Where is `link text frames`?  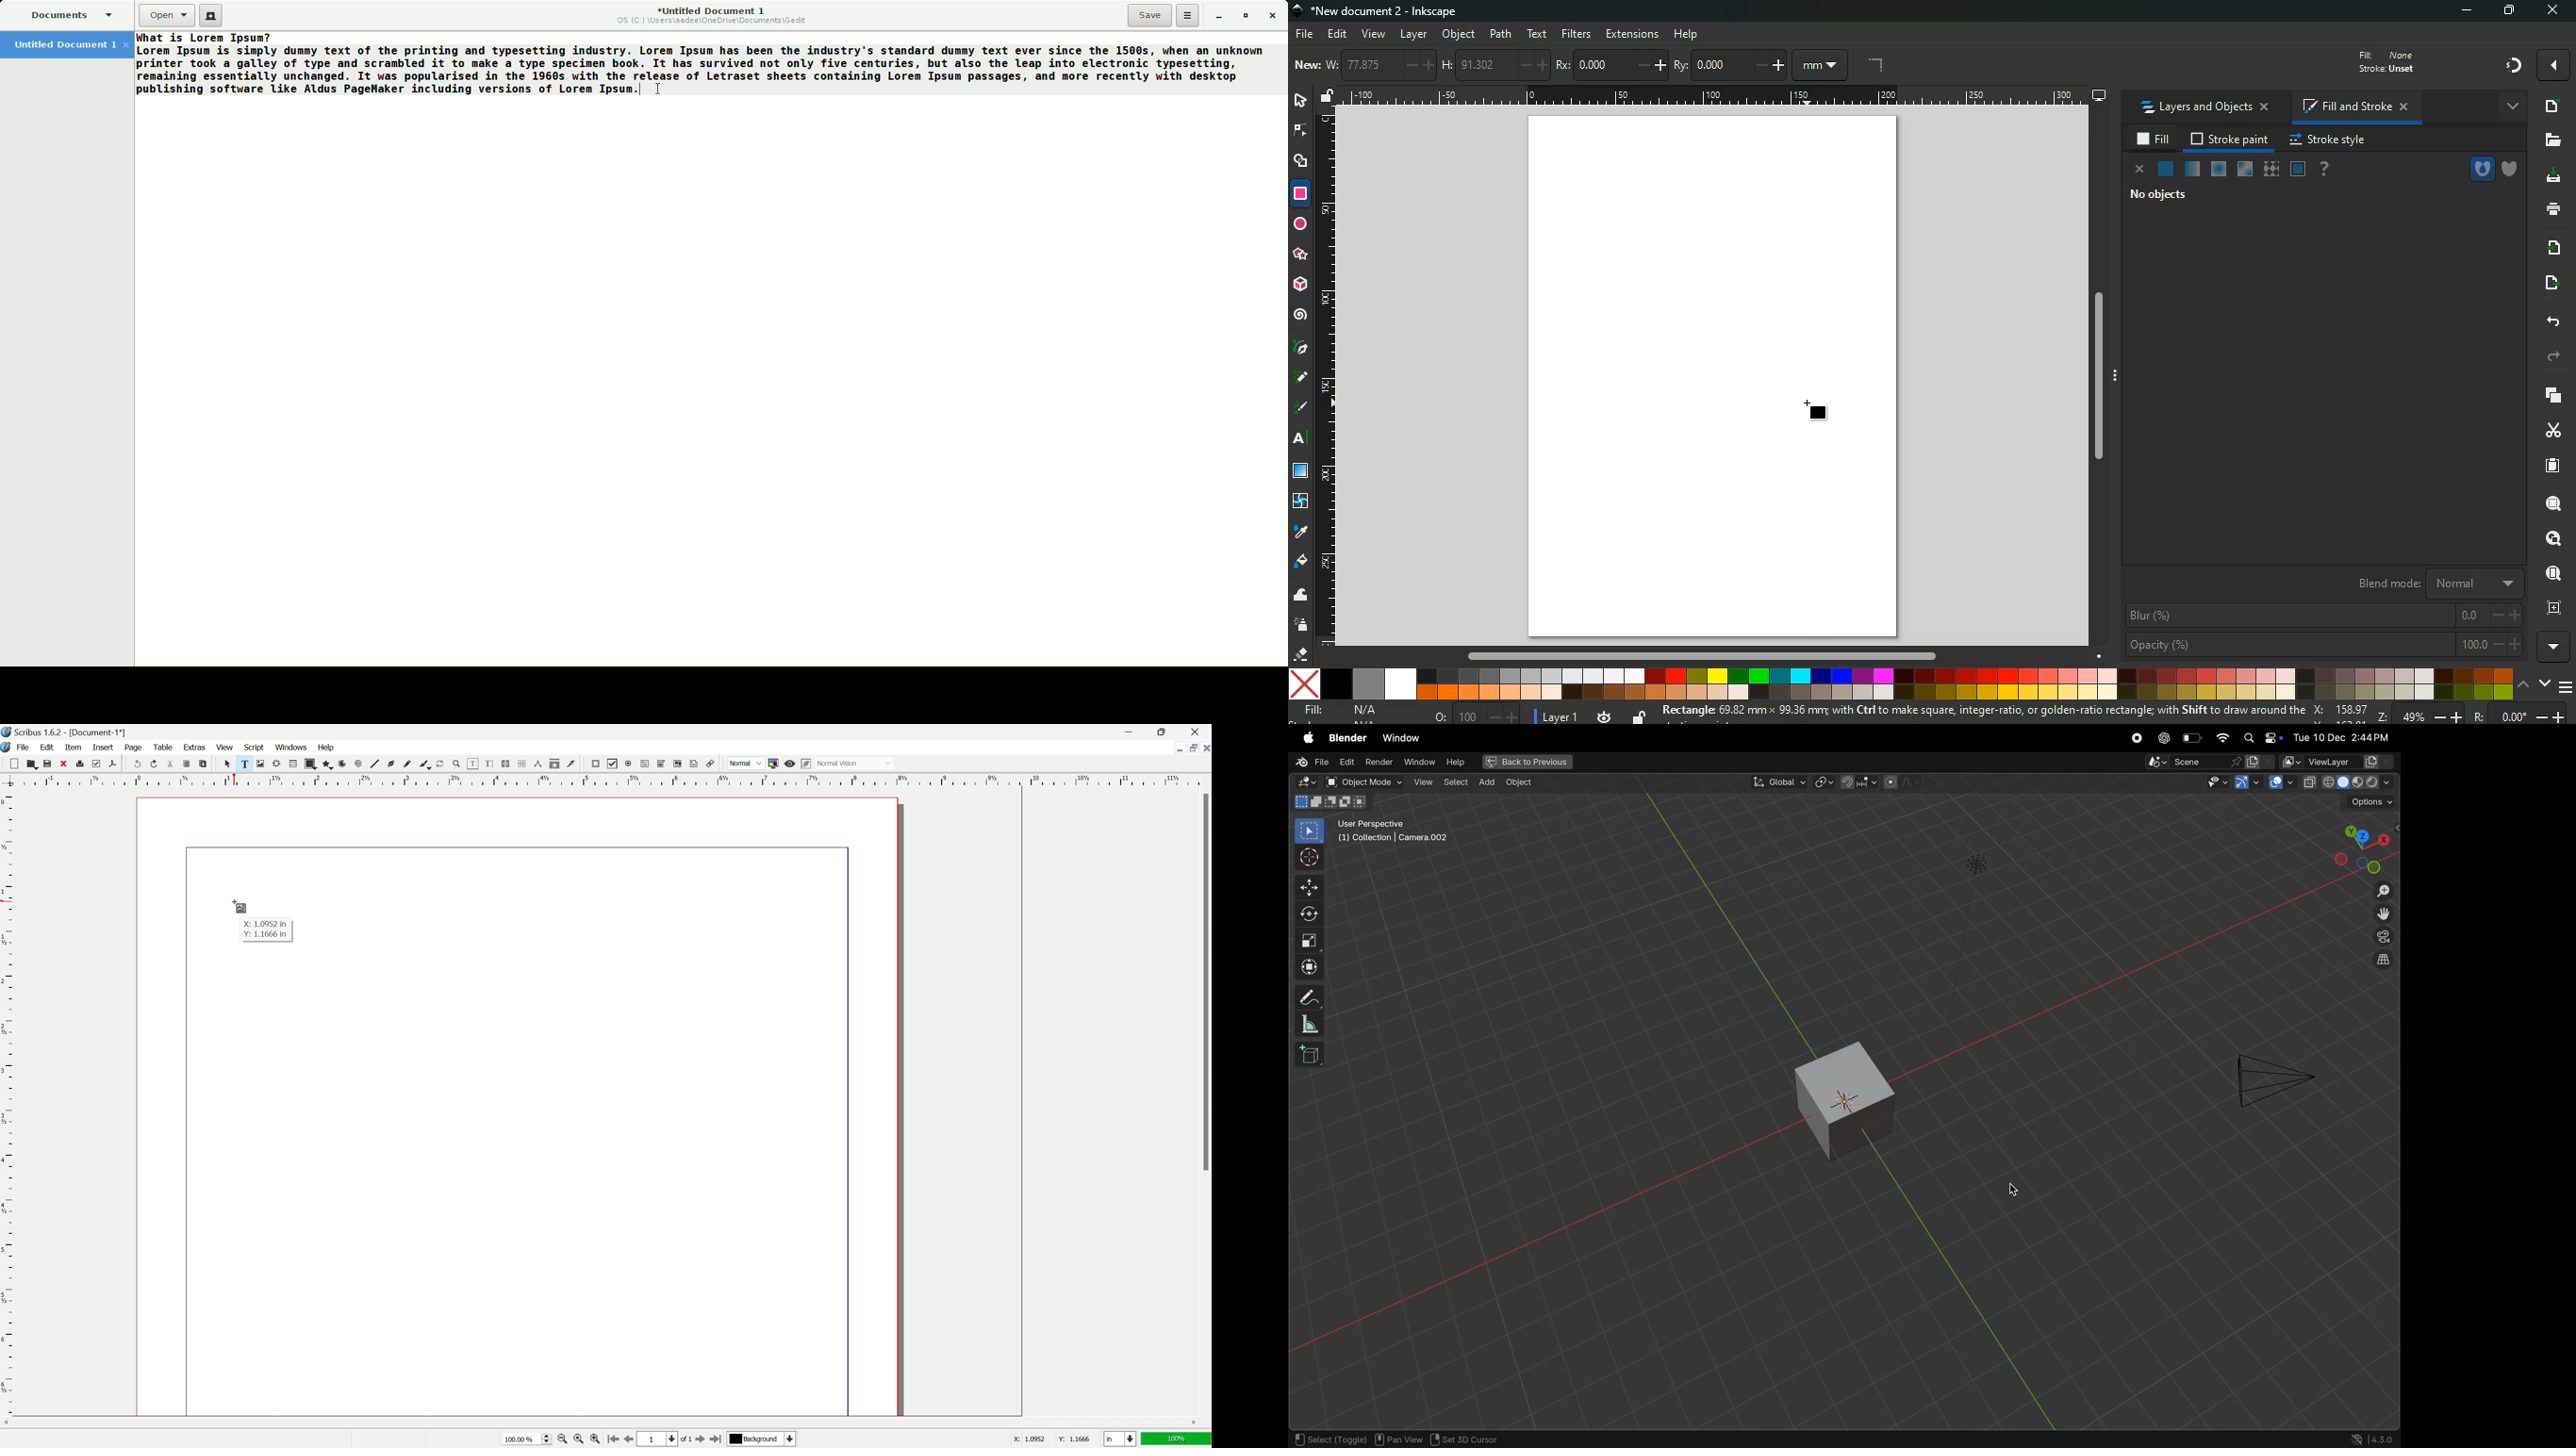 link text frames is located at coordinates (505, 763).